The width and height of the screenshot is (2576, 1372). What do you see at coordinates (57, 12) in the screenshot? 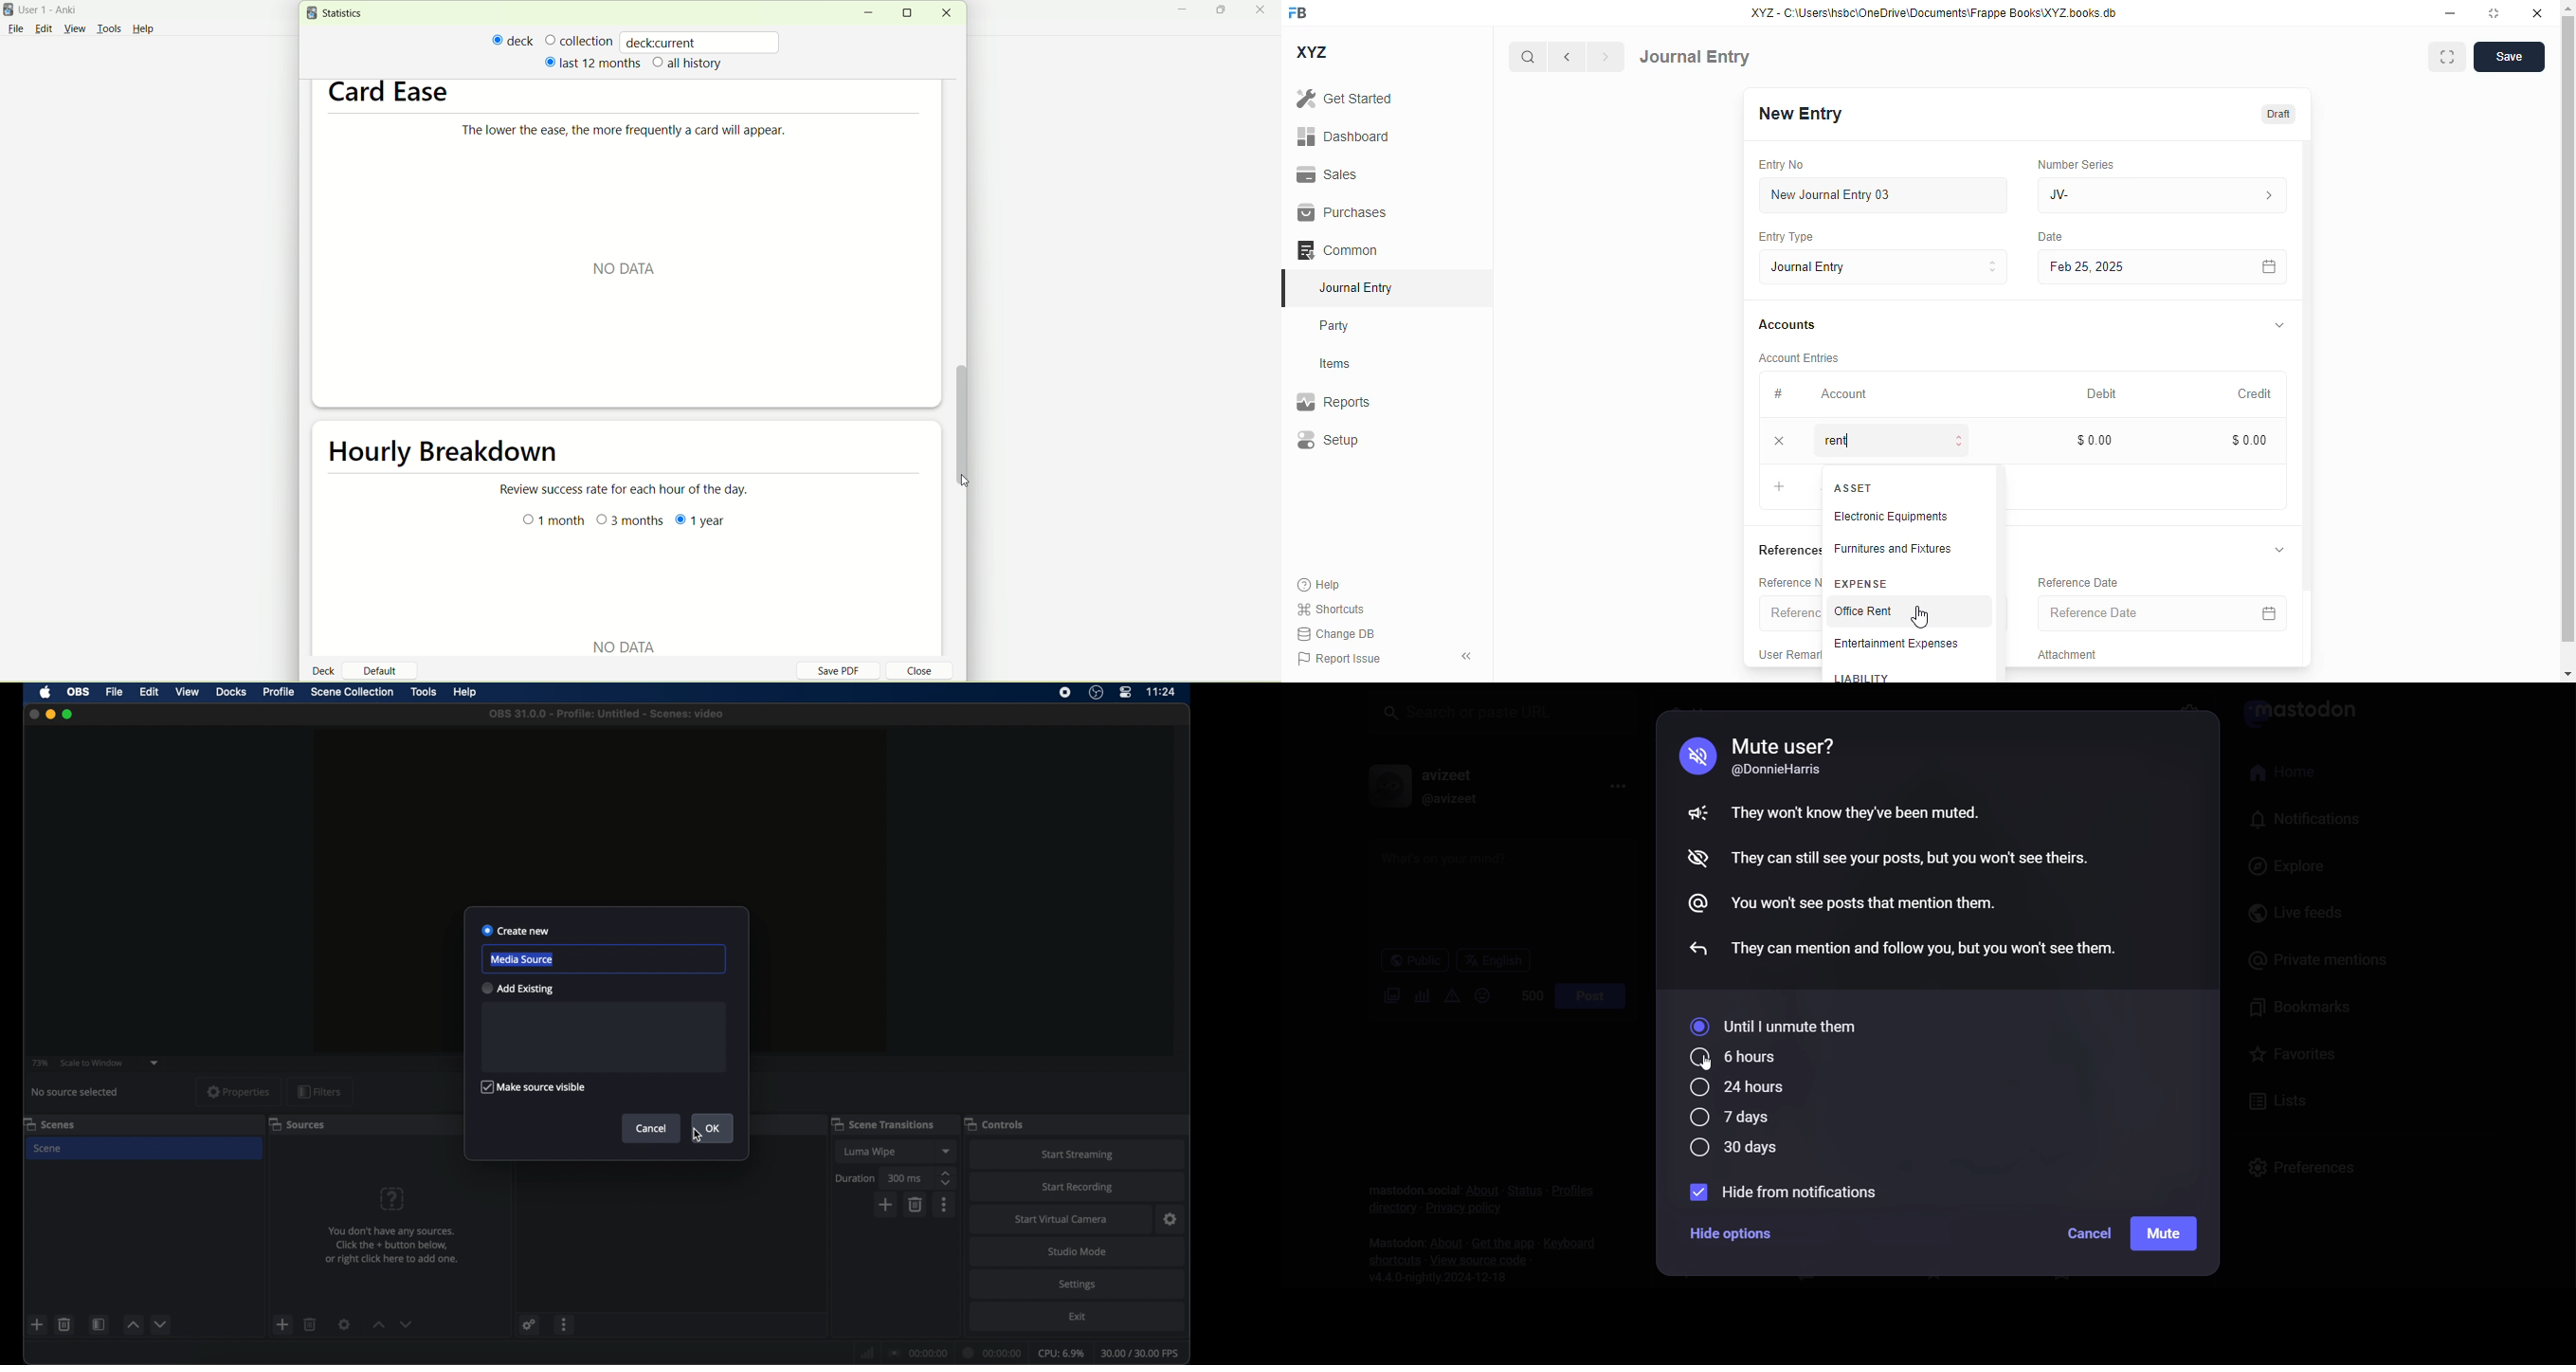
I see `User 1- Anki` at bounding box center [57, 12].